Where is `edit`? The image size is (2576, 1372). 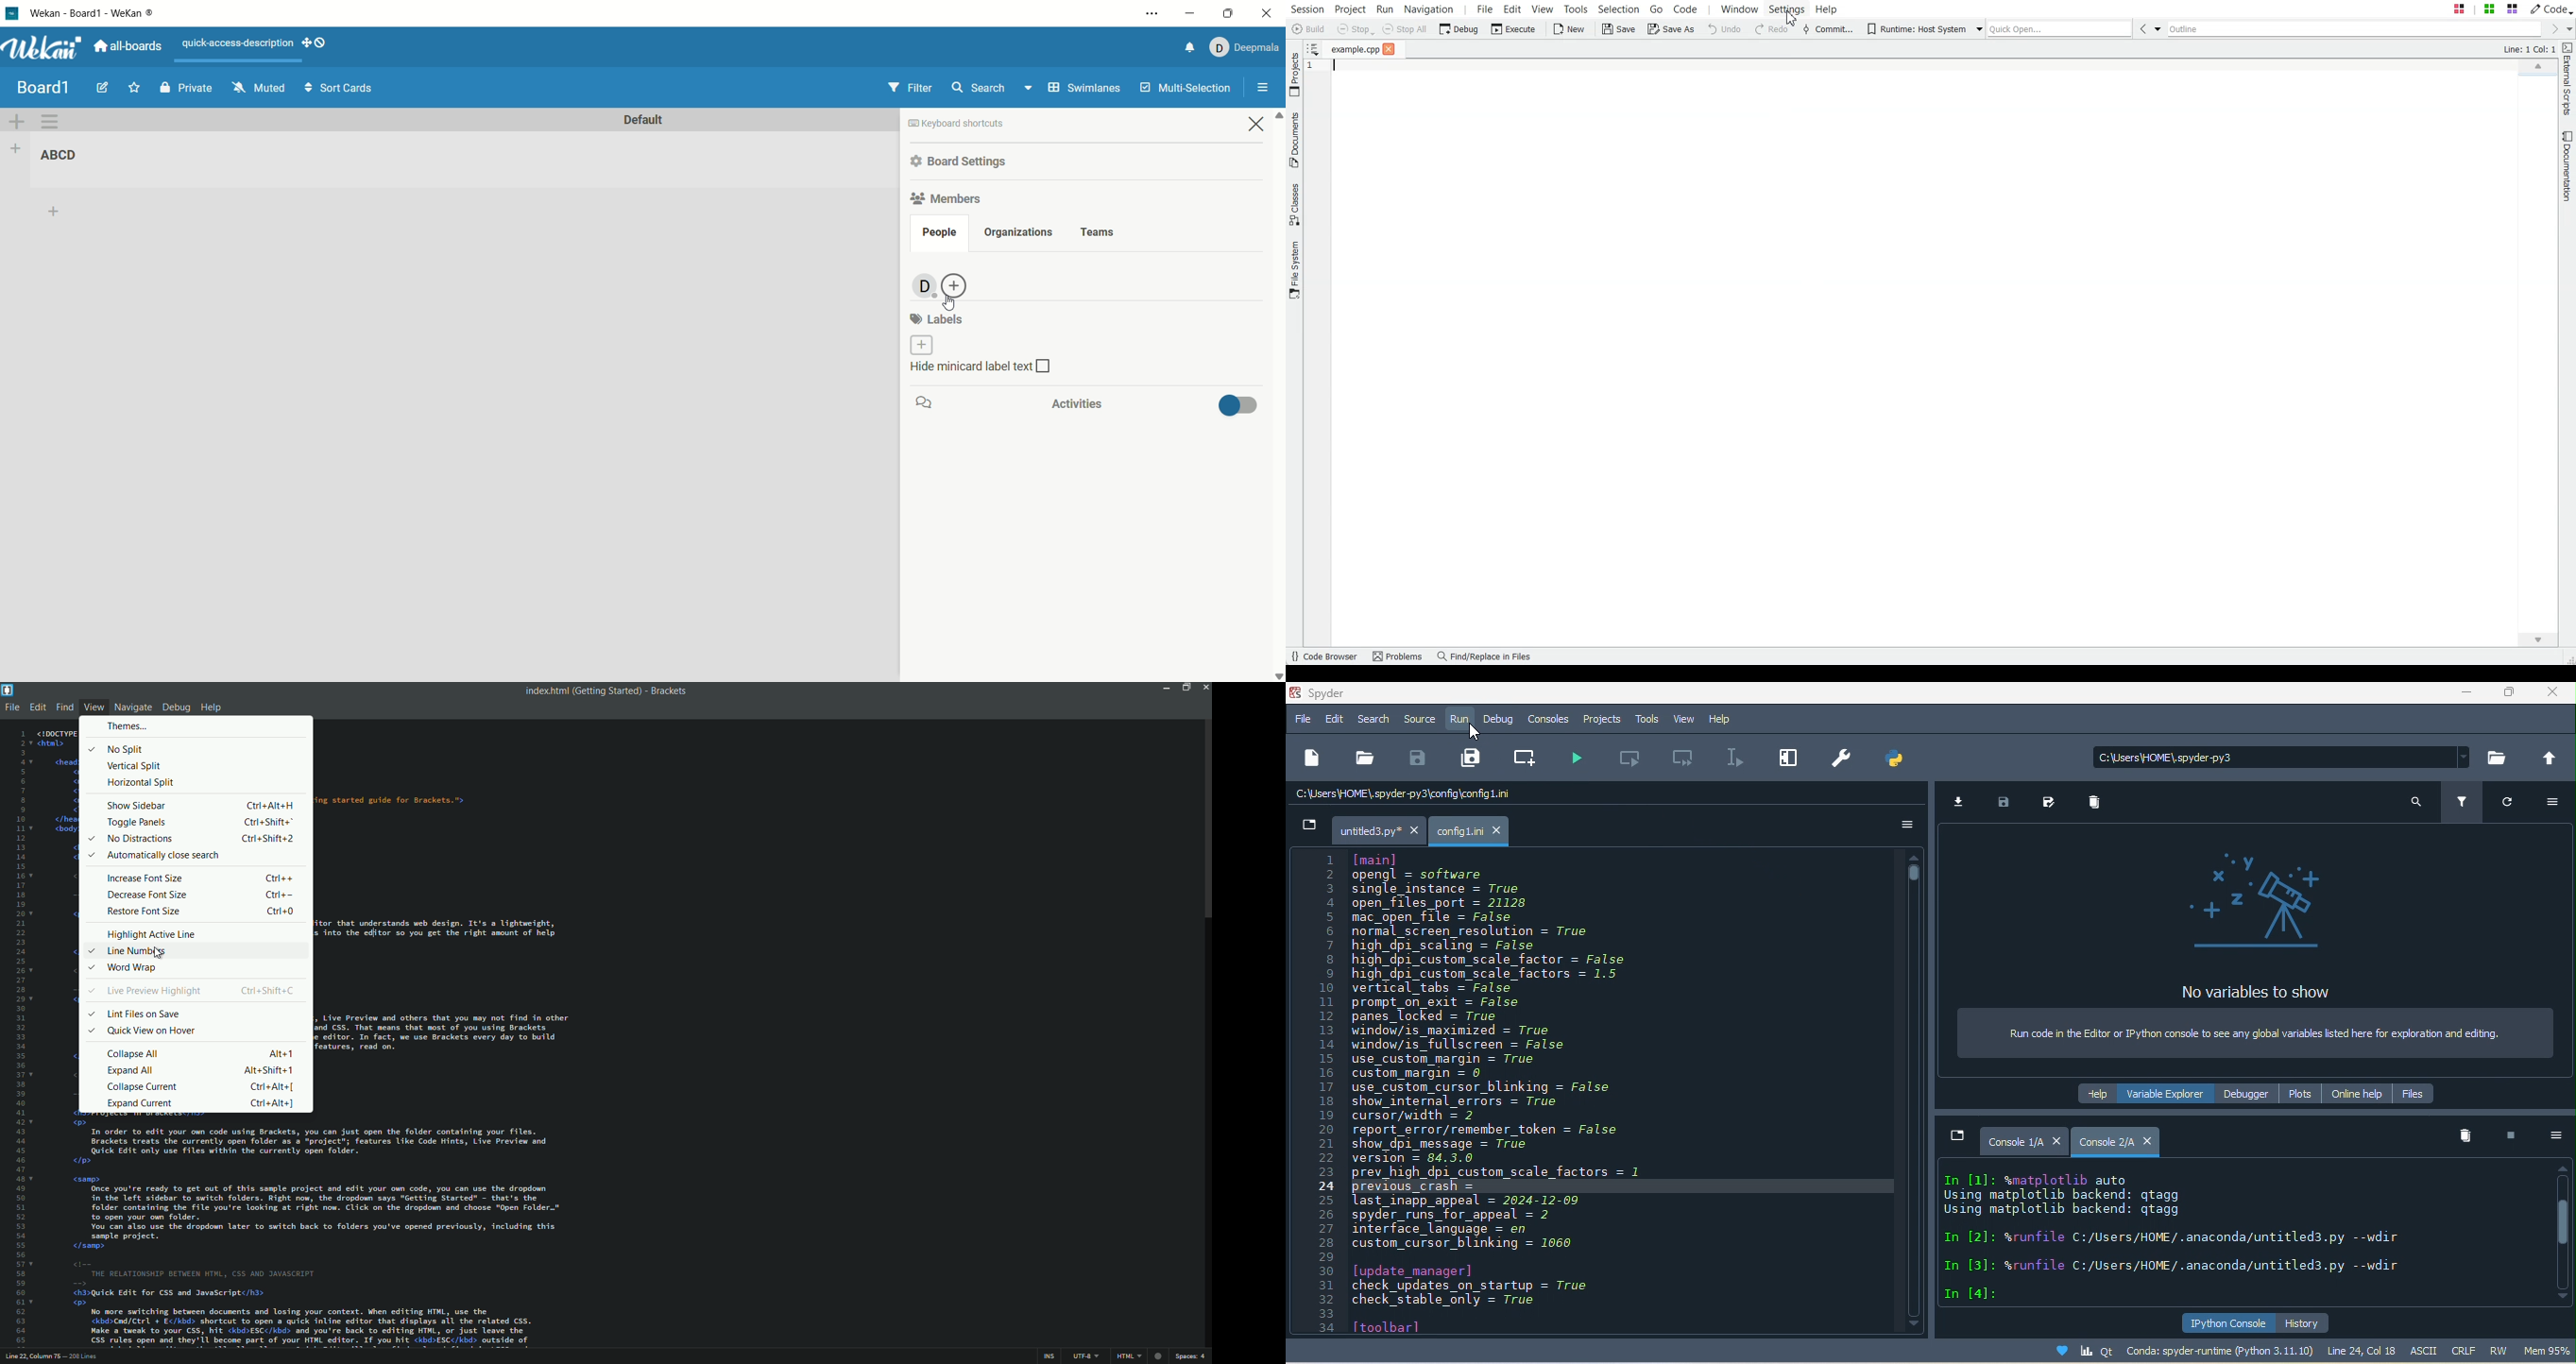 edit is located at coordinates (103, 87).